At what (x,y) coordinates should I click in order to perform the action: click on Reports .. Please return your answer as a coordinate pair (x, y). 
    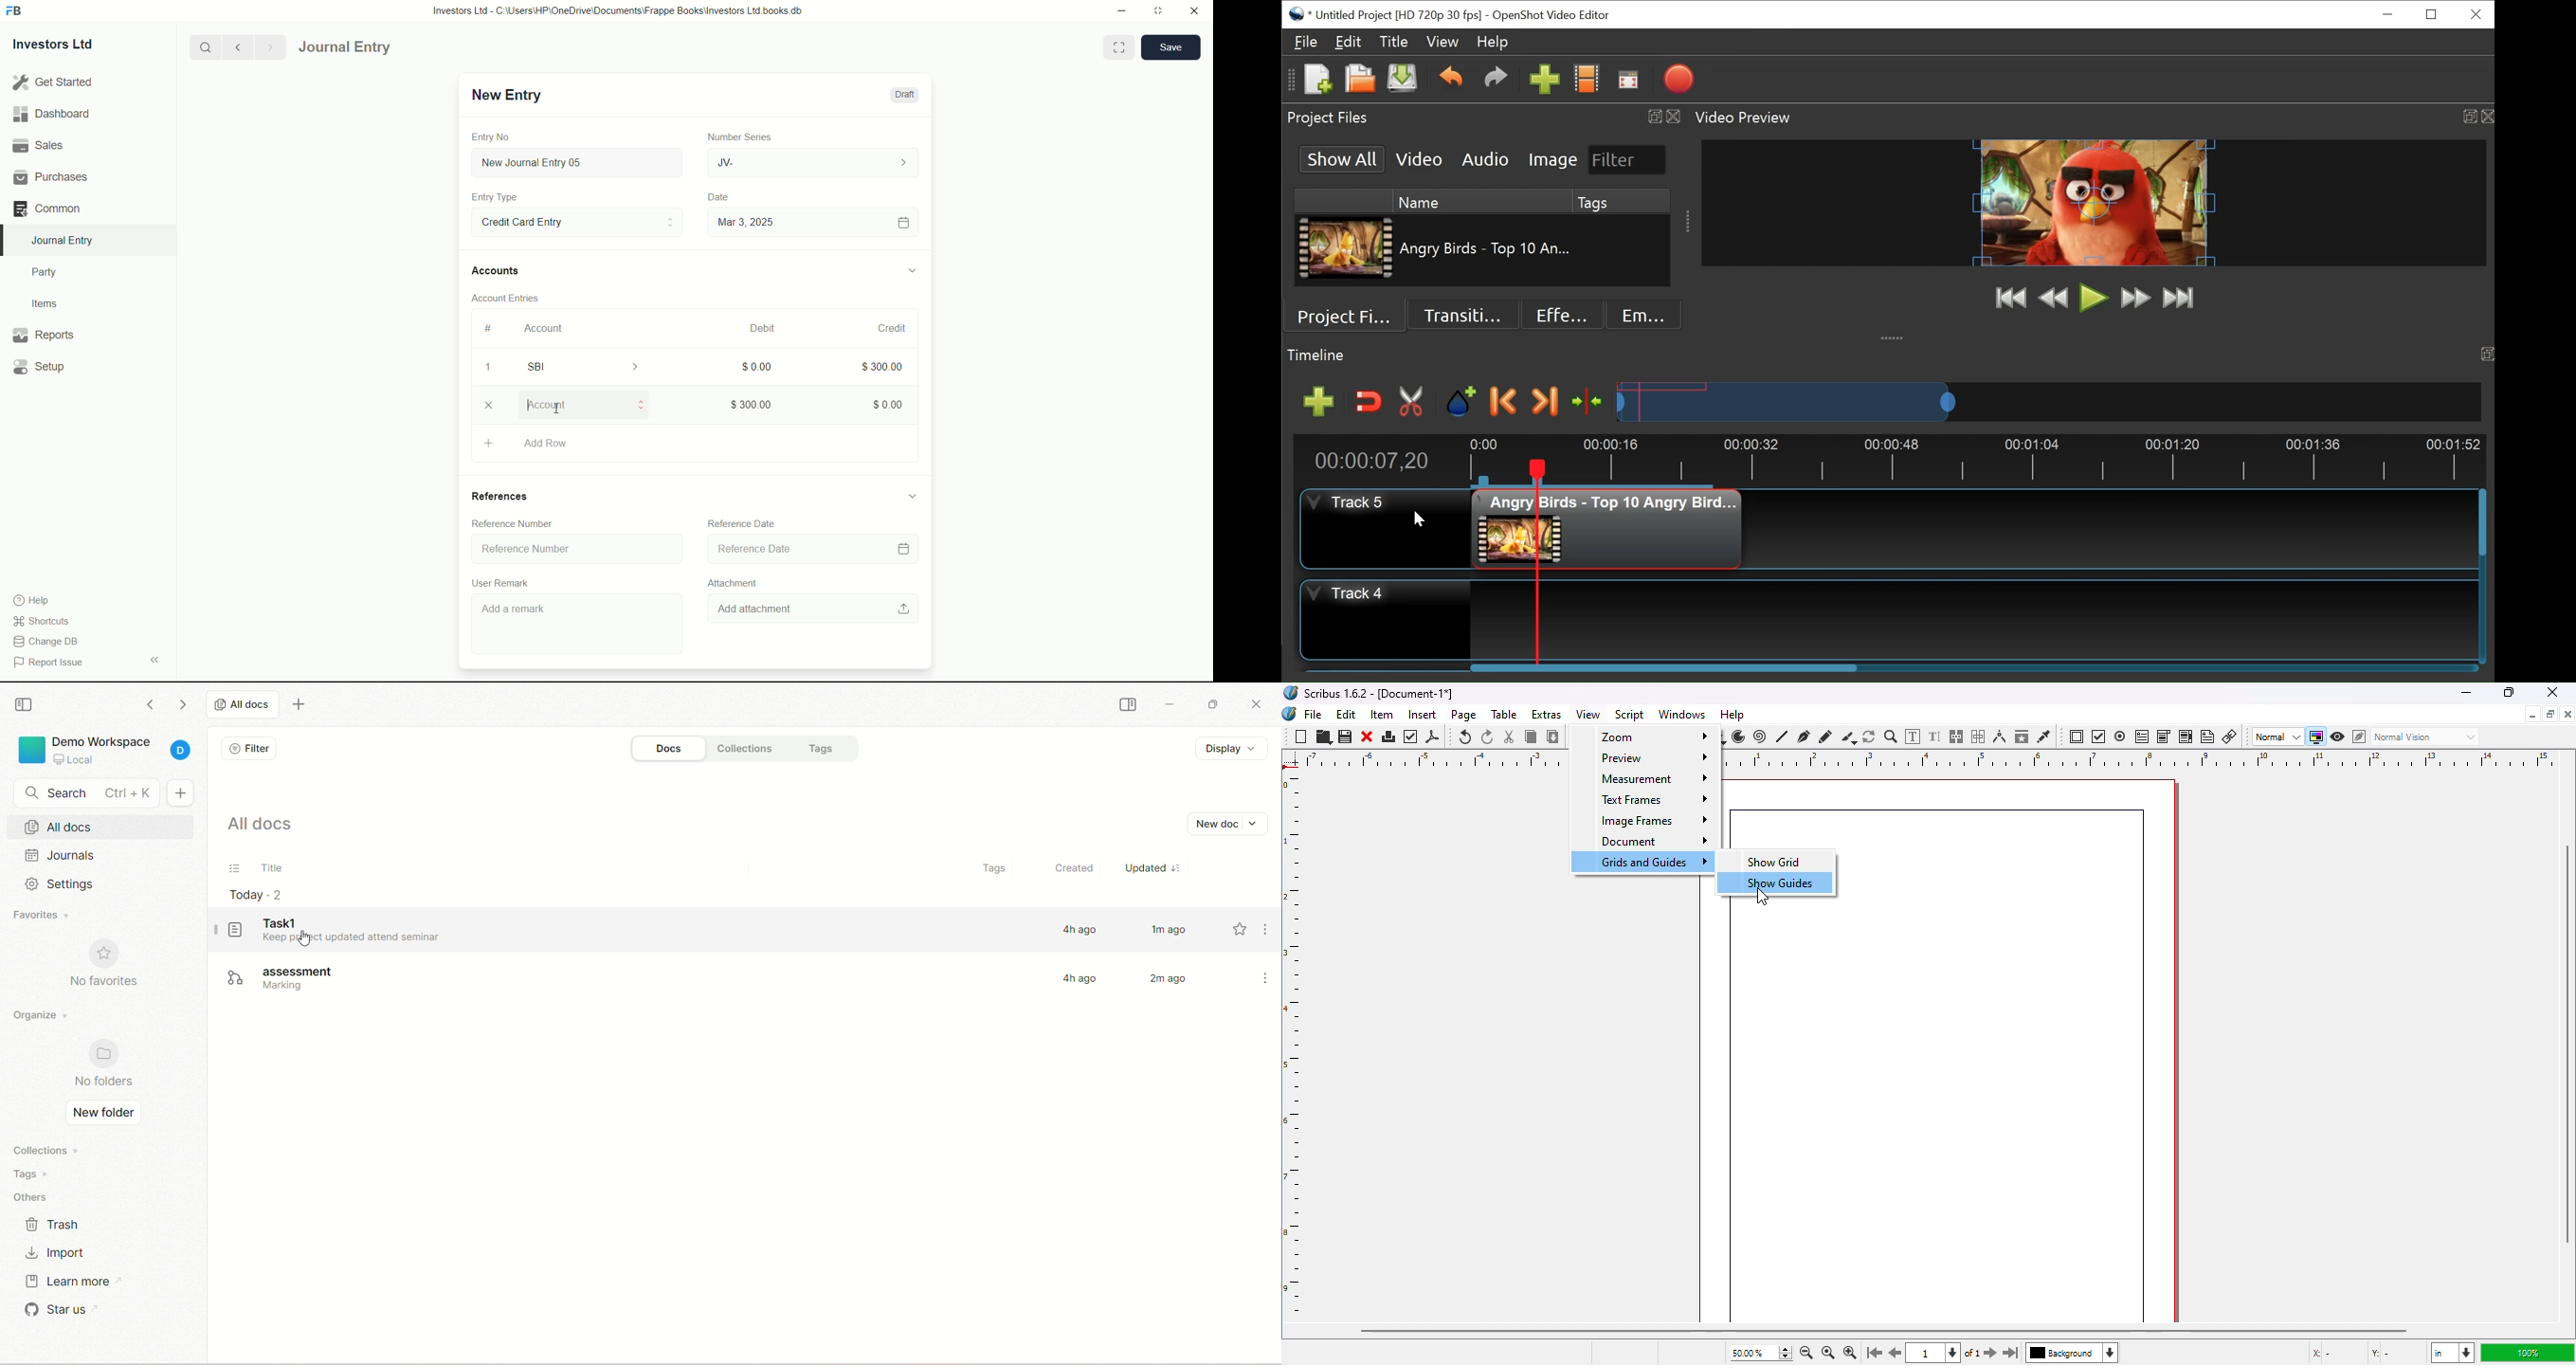
    Looking at the image, I should click on (43, 333).